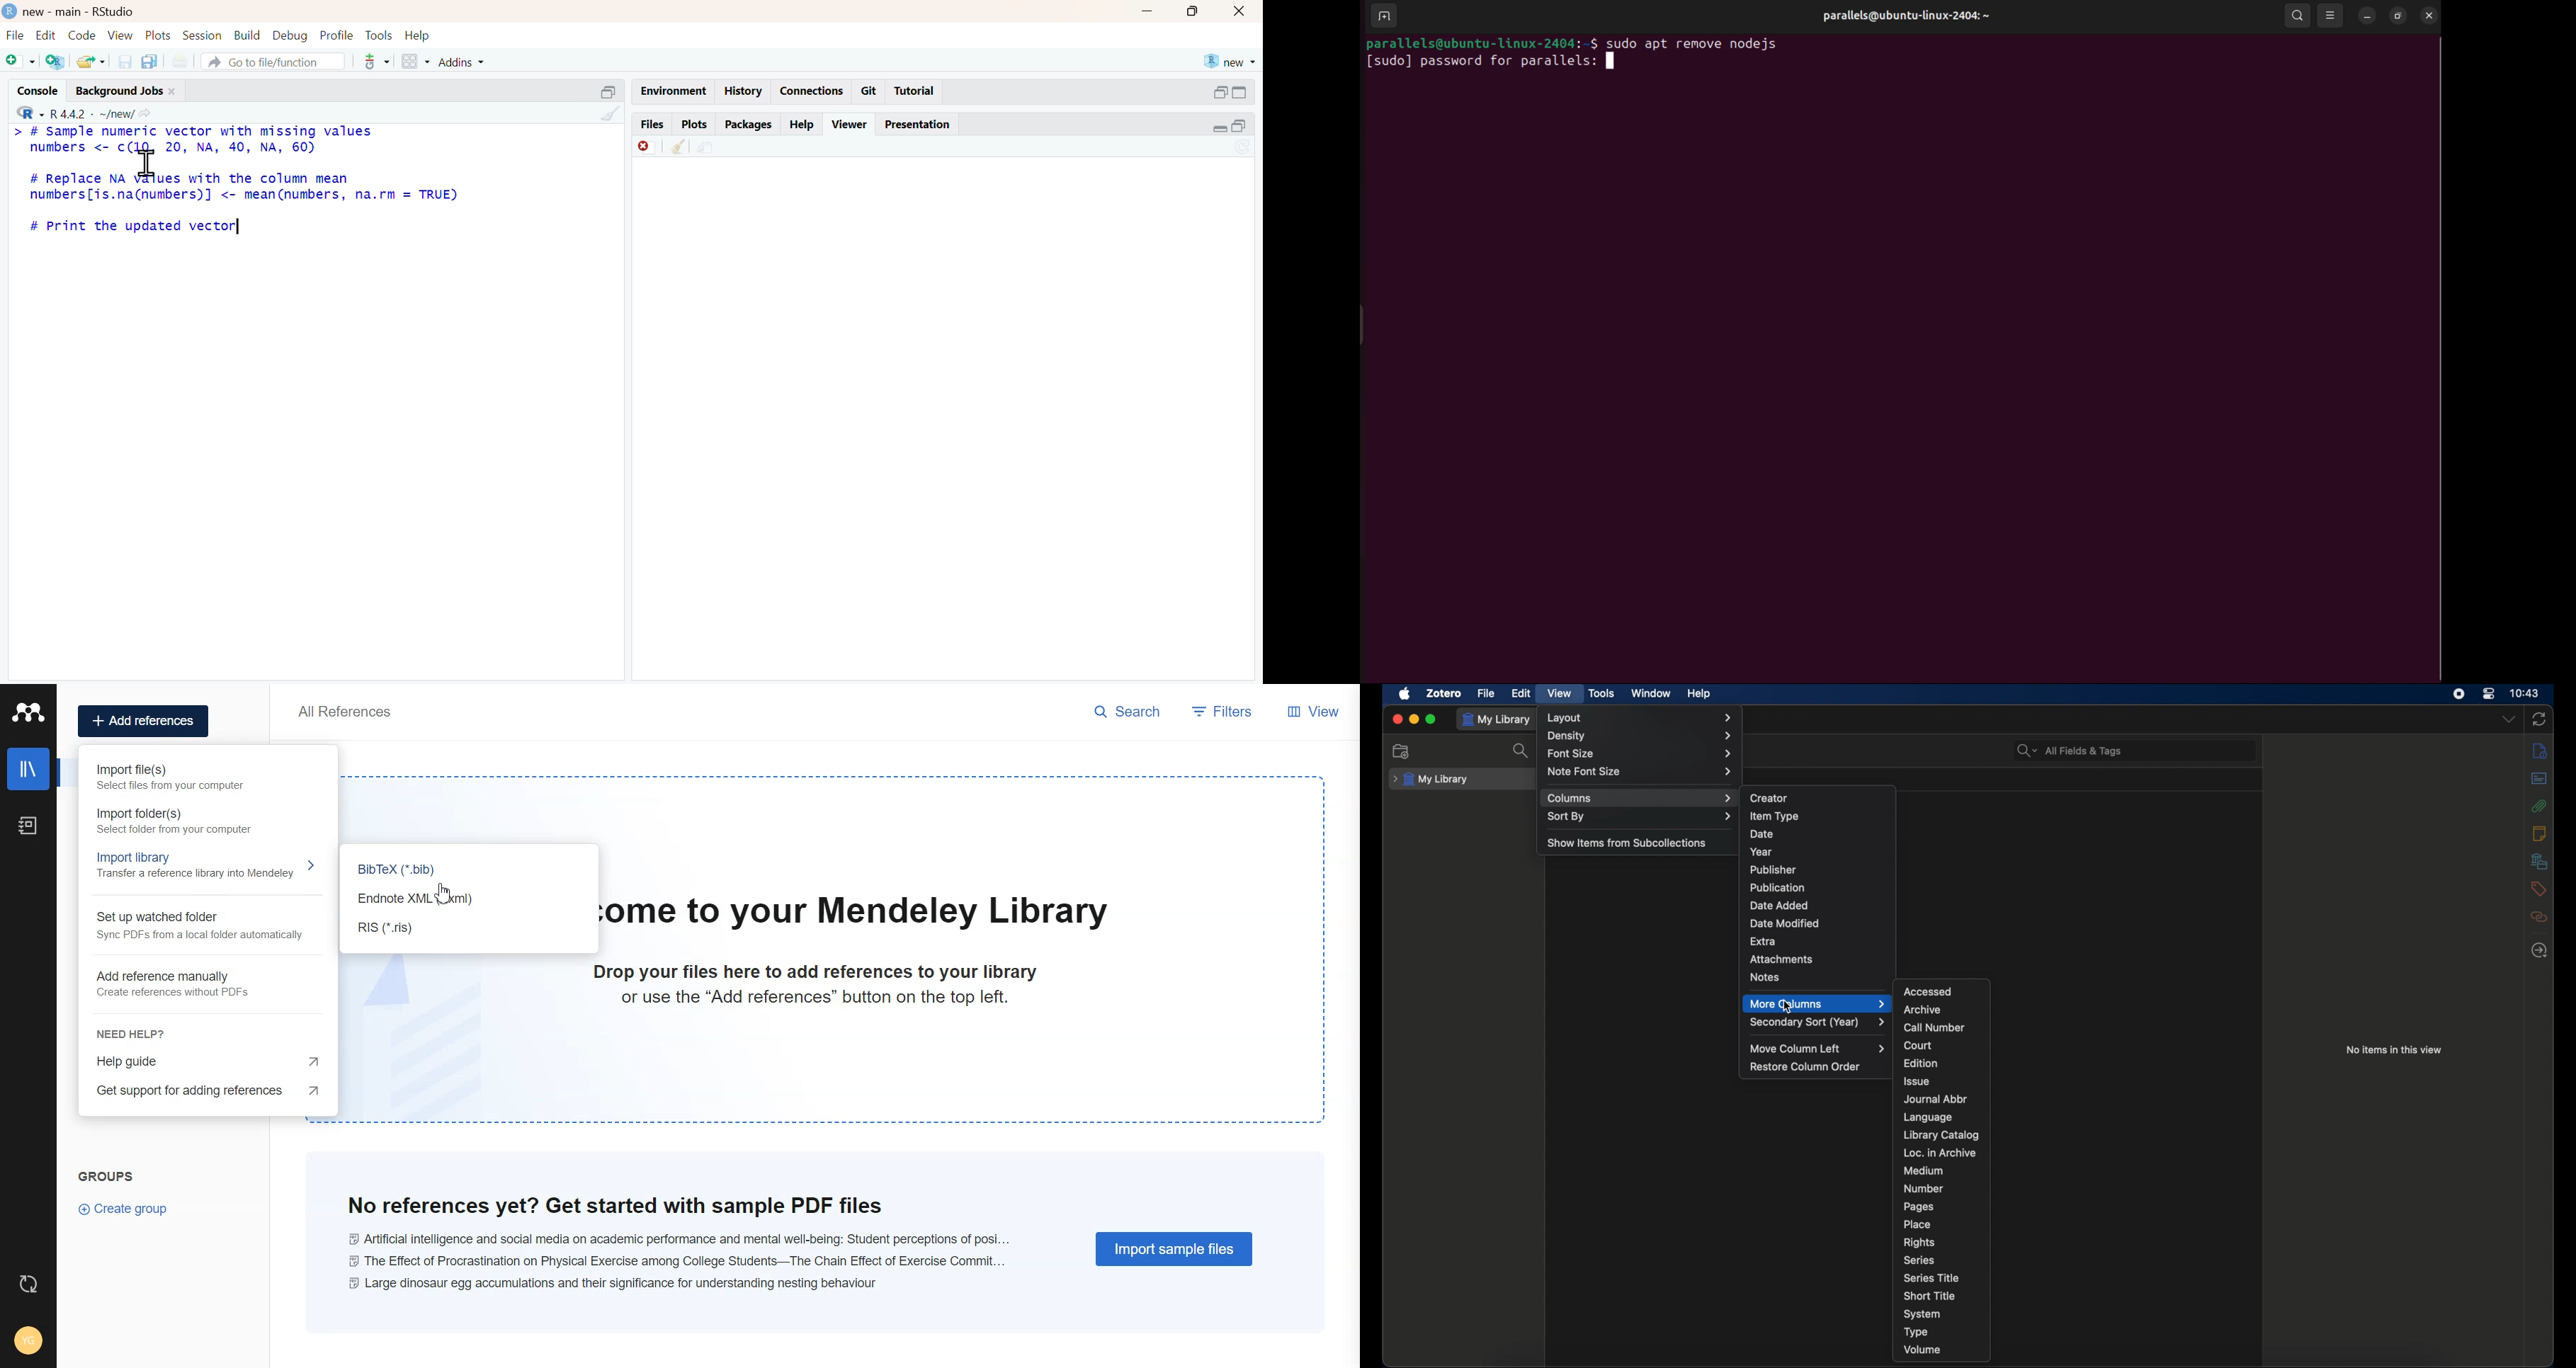  I want to click on presentation, so click(918, 124).